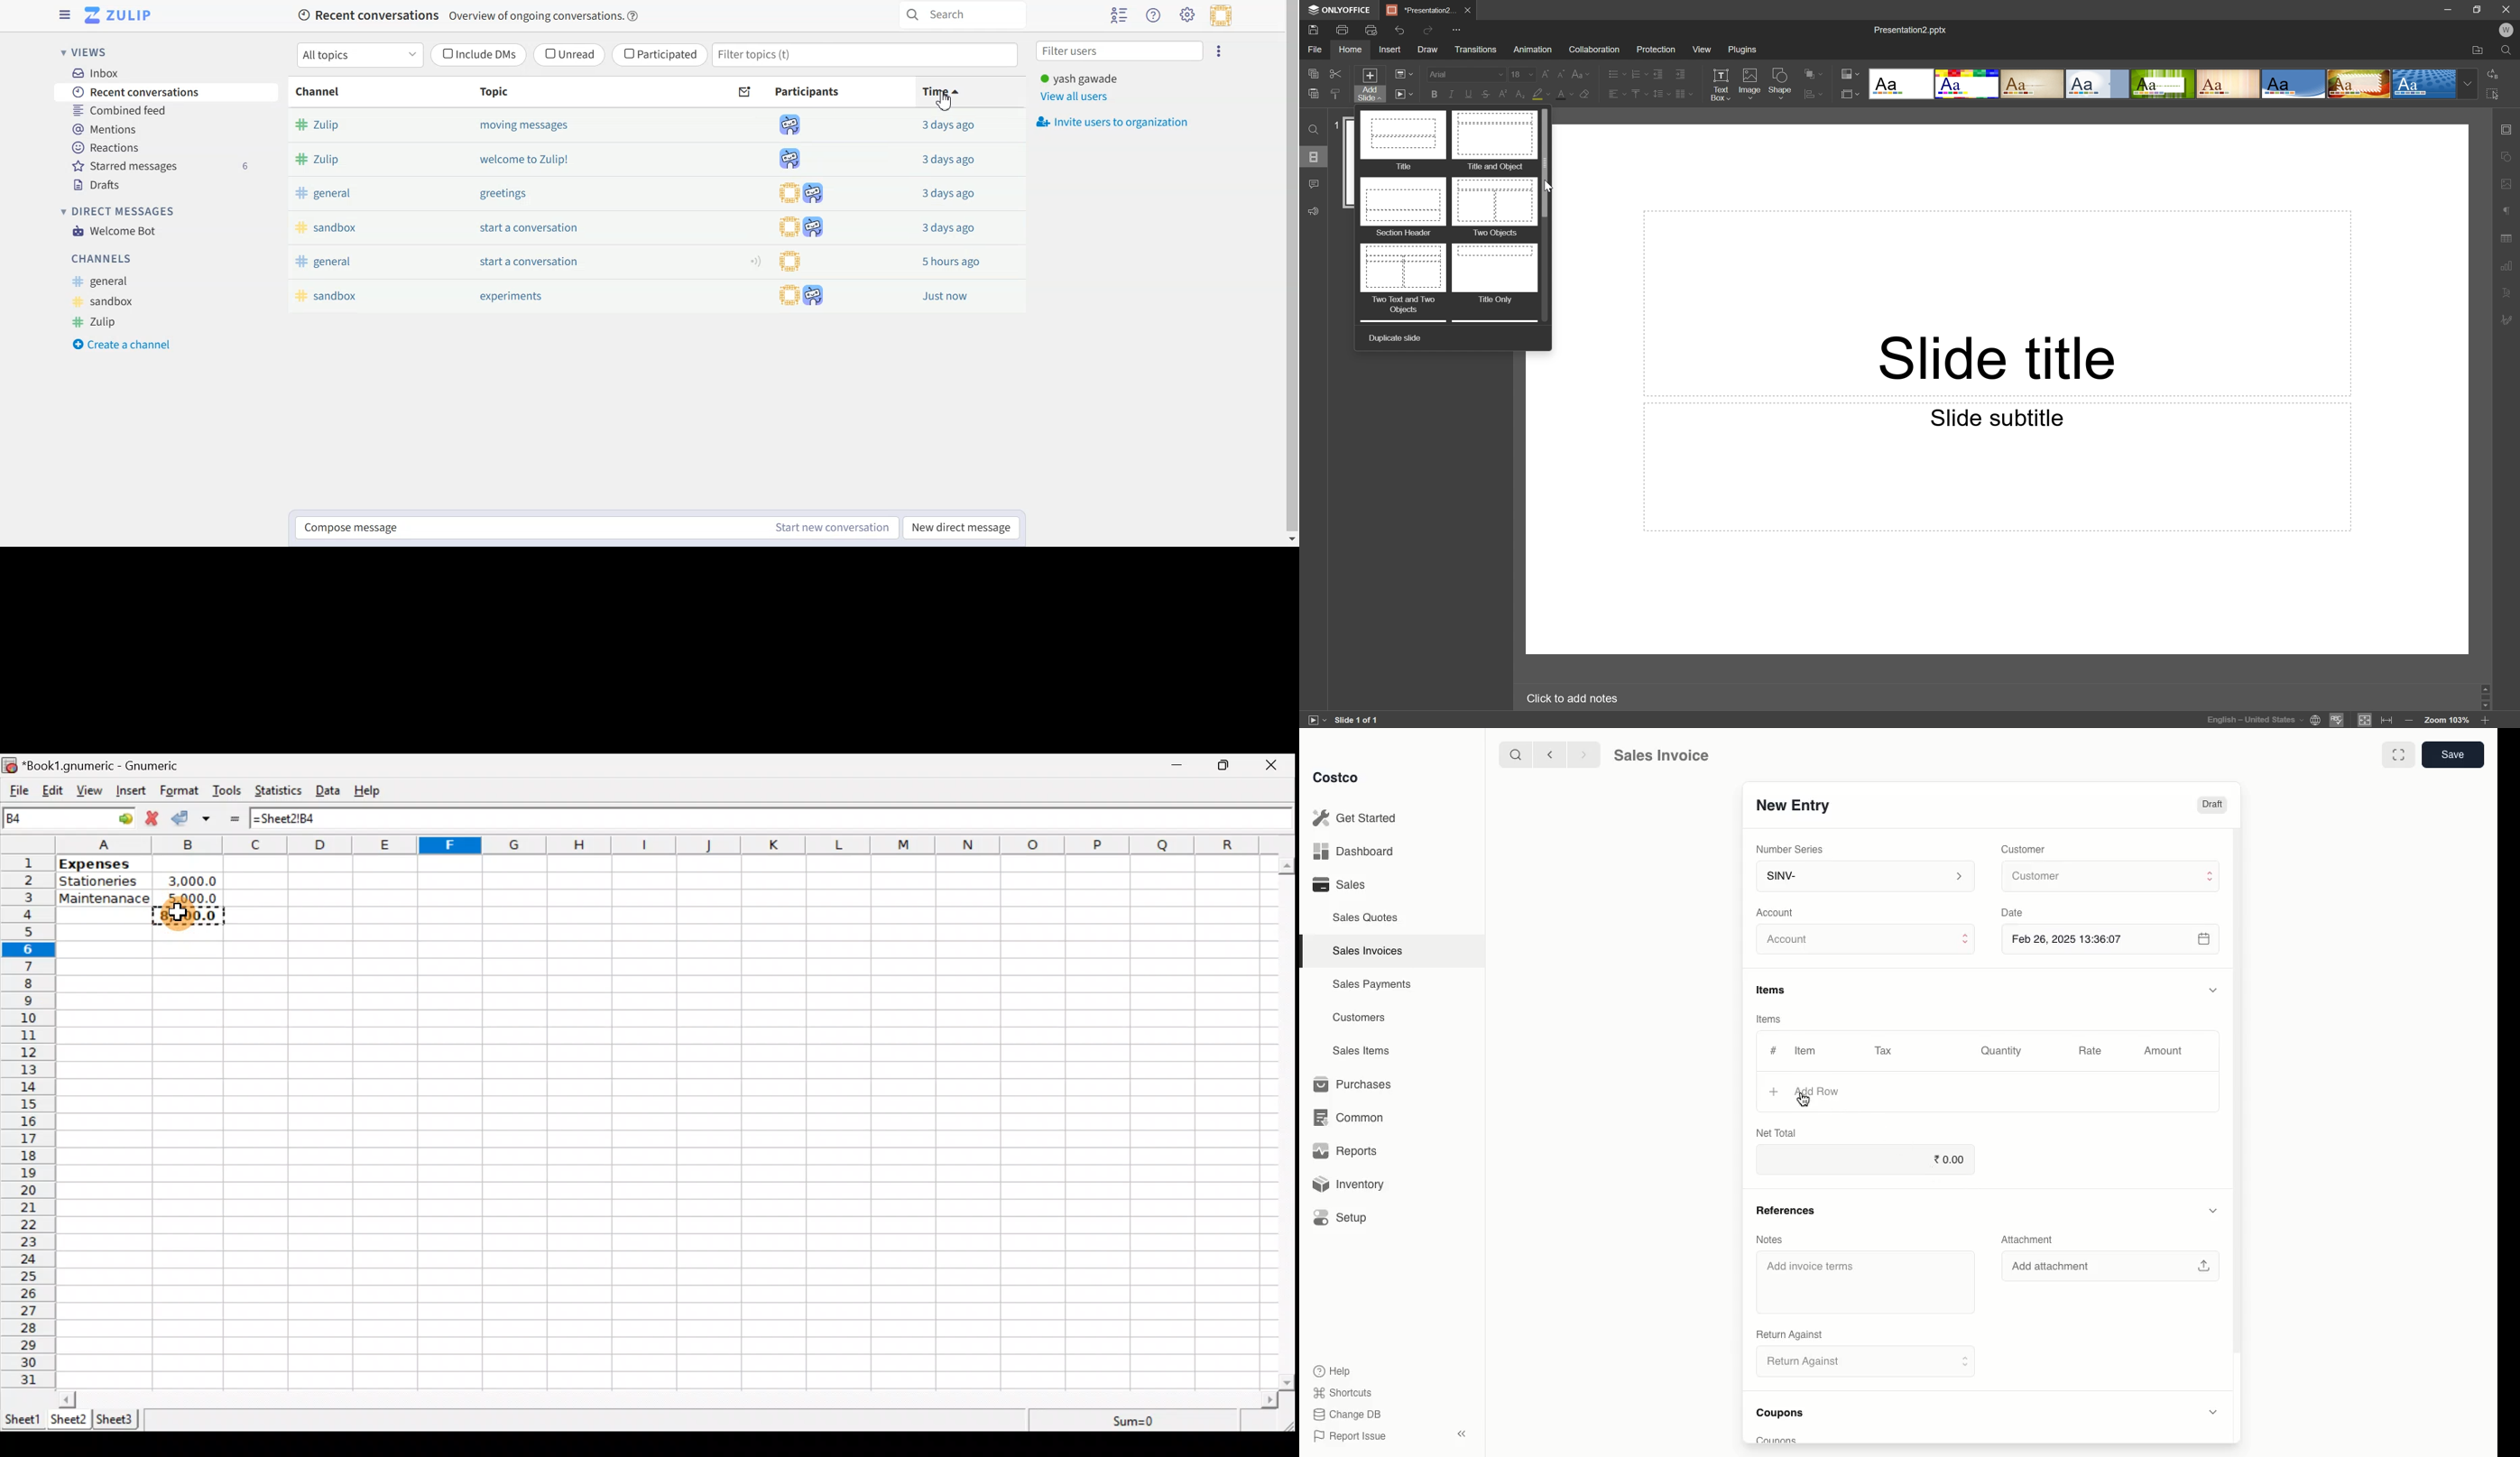  What do you see at coordinates (1769, 1240) in the screenshot?
I see `Notes` at bounding box center [1769, 1240].